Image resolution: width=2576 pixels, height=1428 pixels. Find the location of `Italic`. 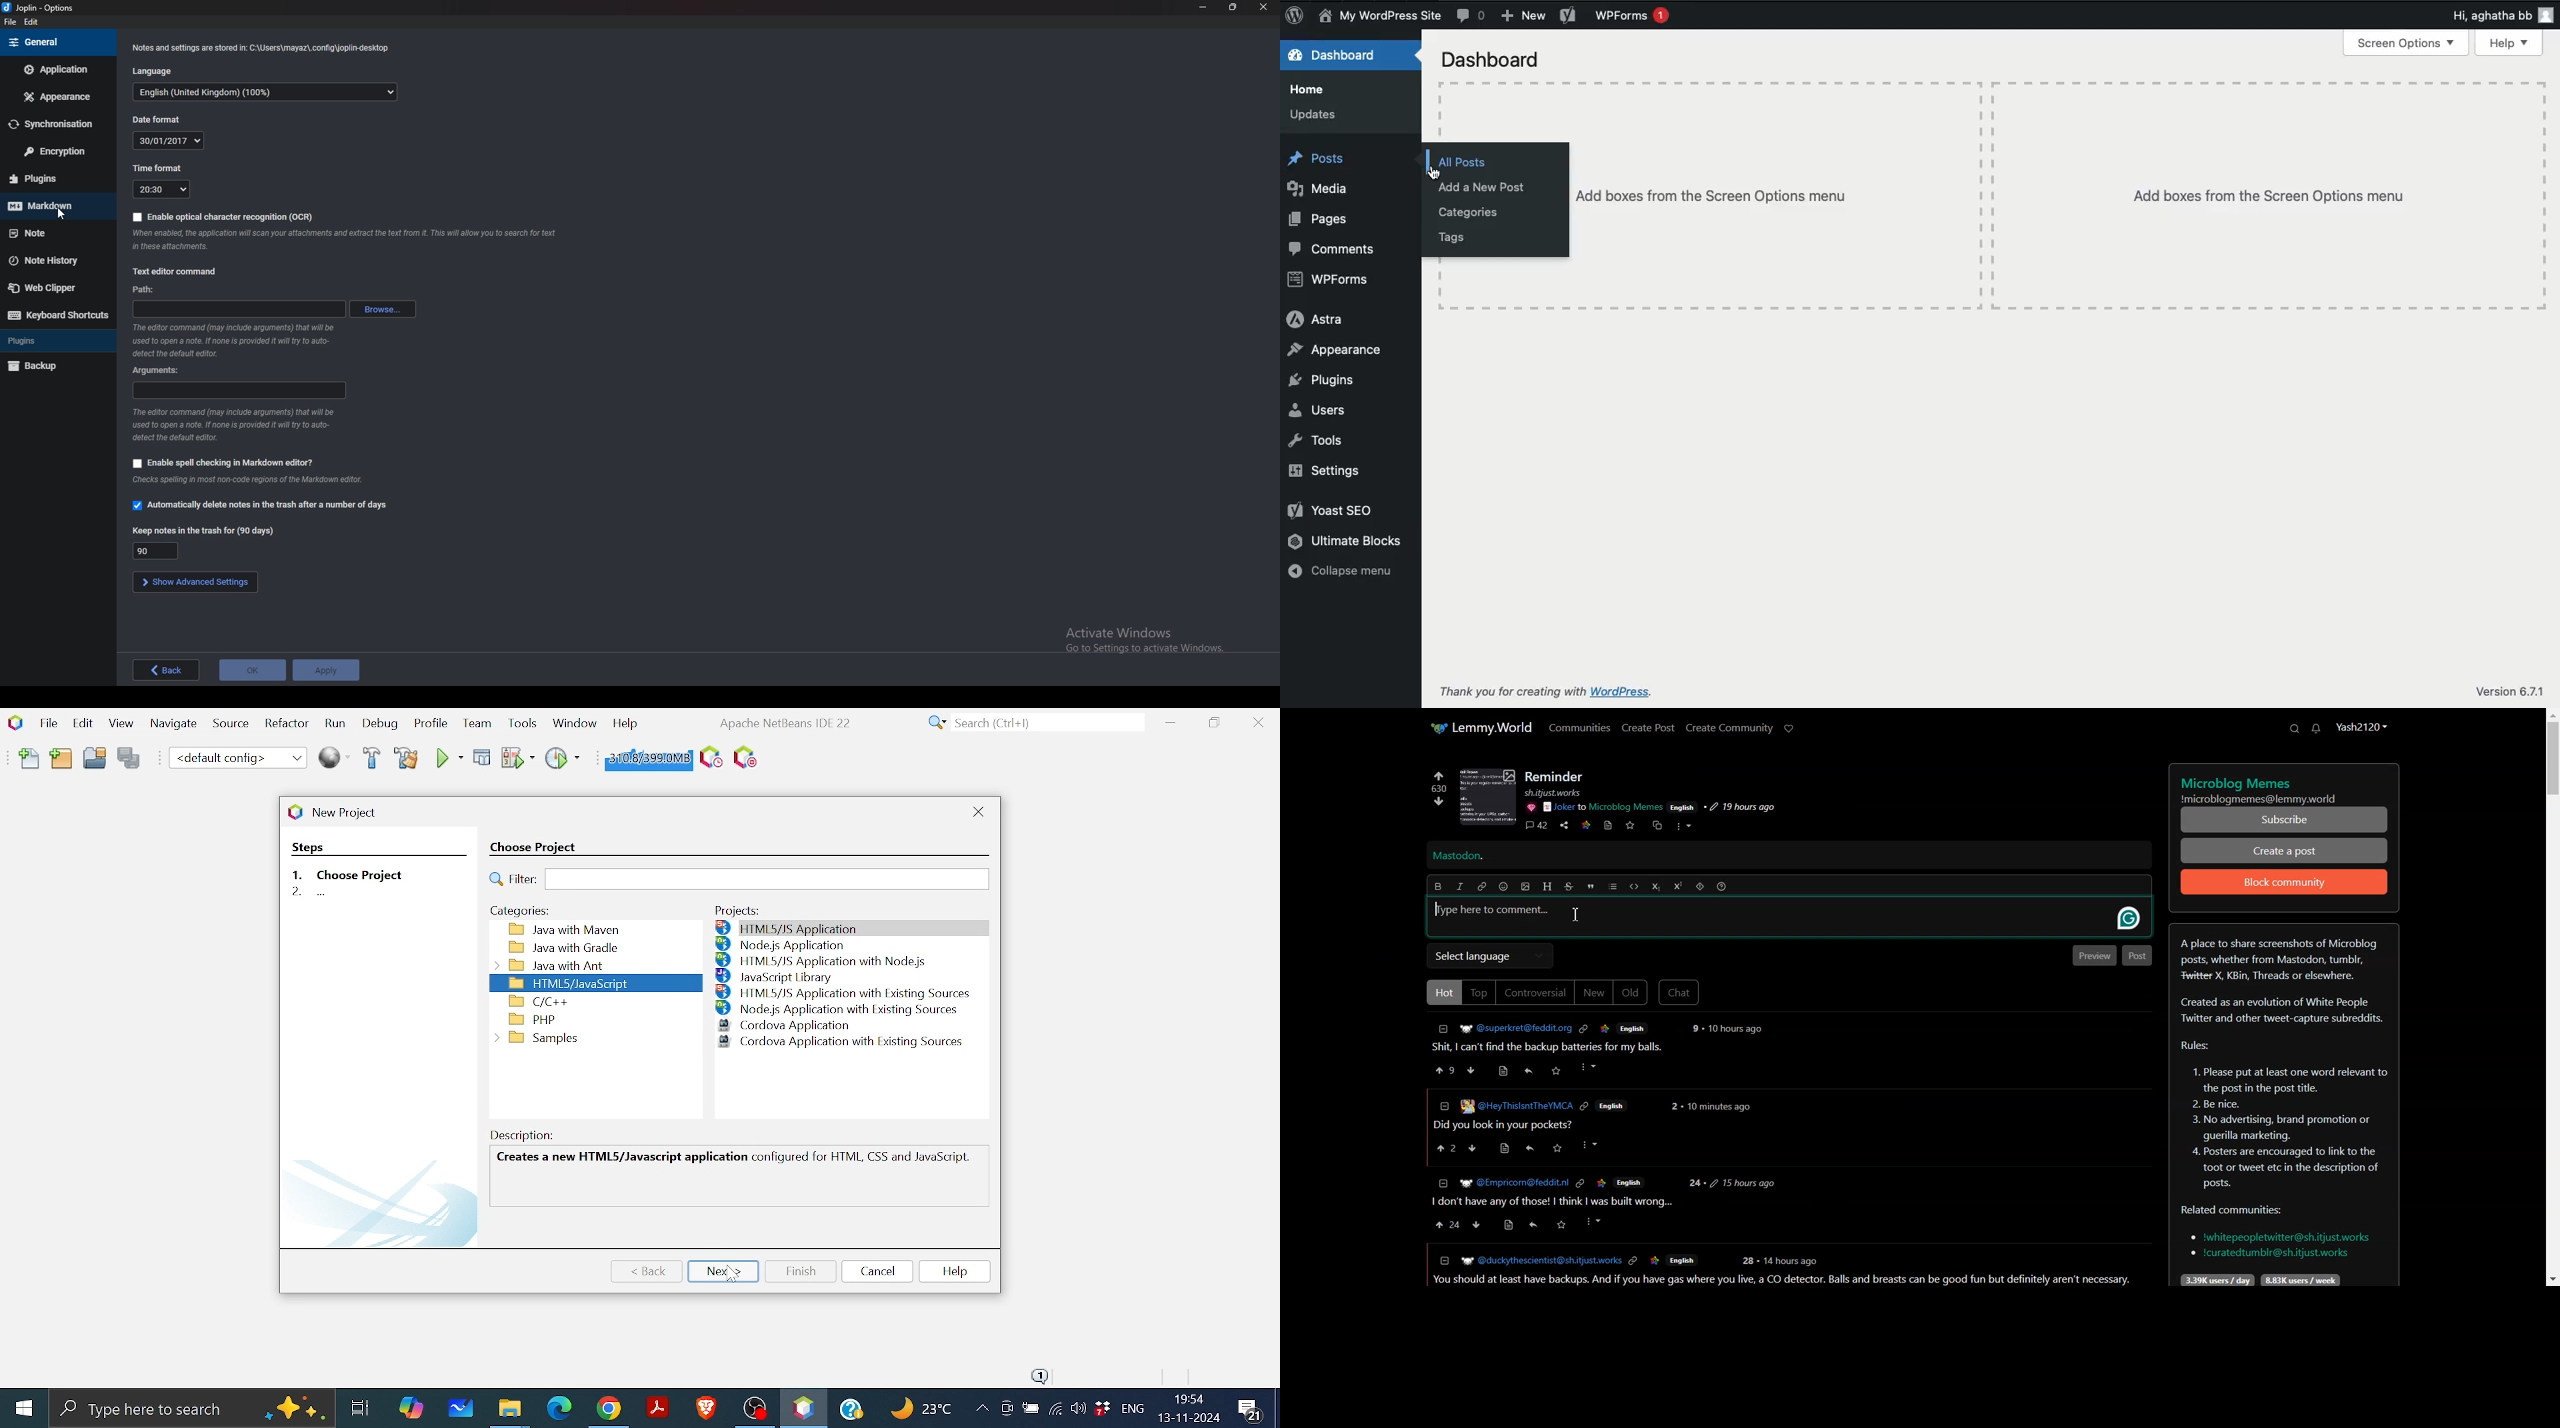

Italic is located at coordinates (1460, 887).